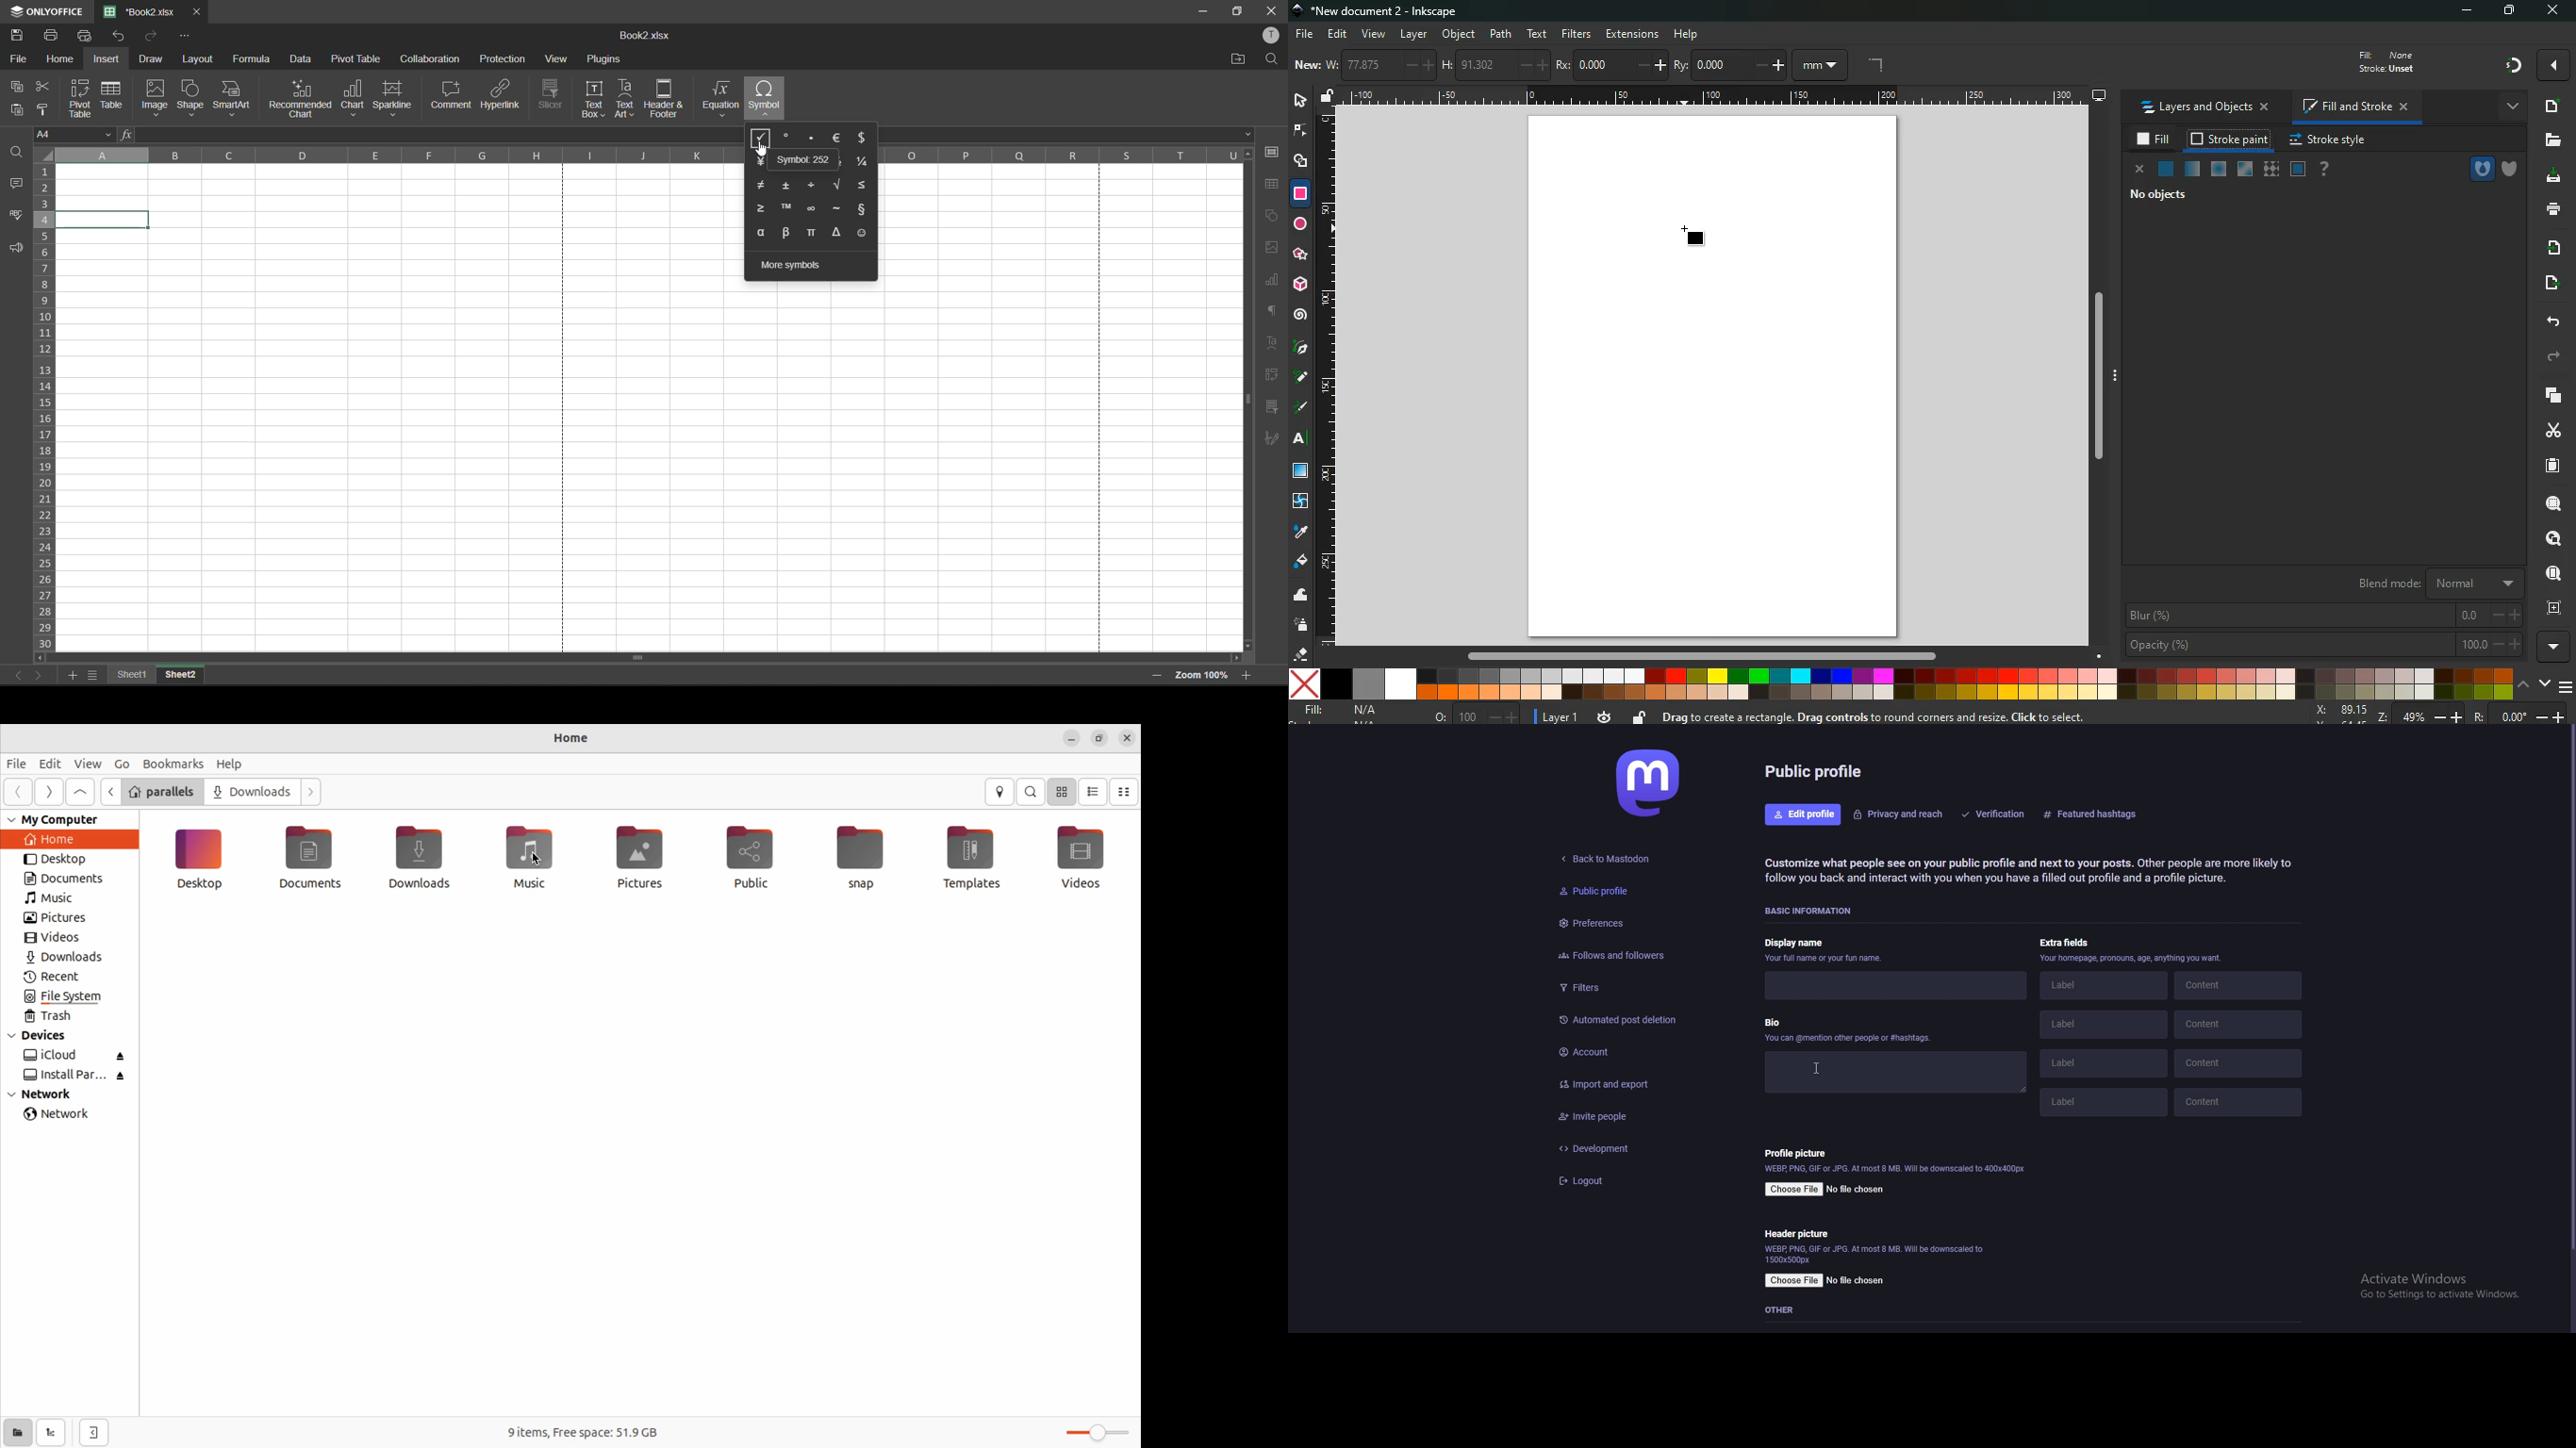  What do you see at coordinates (152, 61) in the screenshot?
I see `draw` at bounding box center [152, 61].